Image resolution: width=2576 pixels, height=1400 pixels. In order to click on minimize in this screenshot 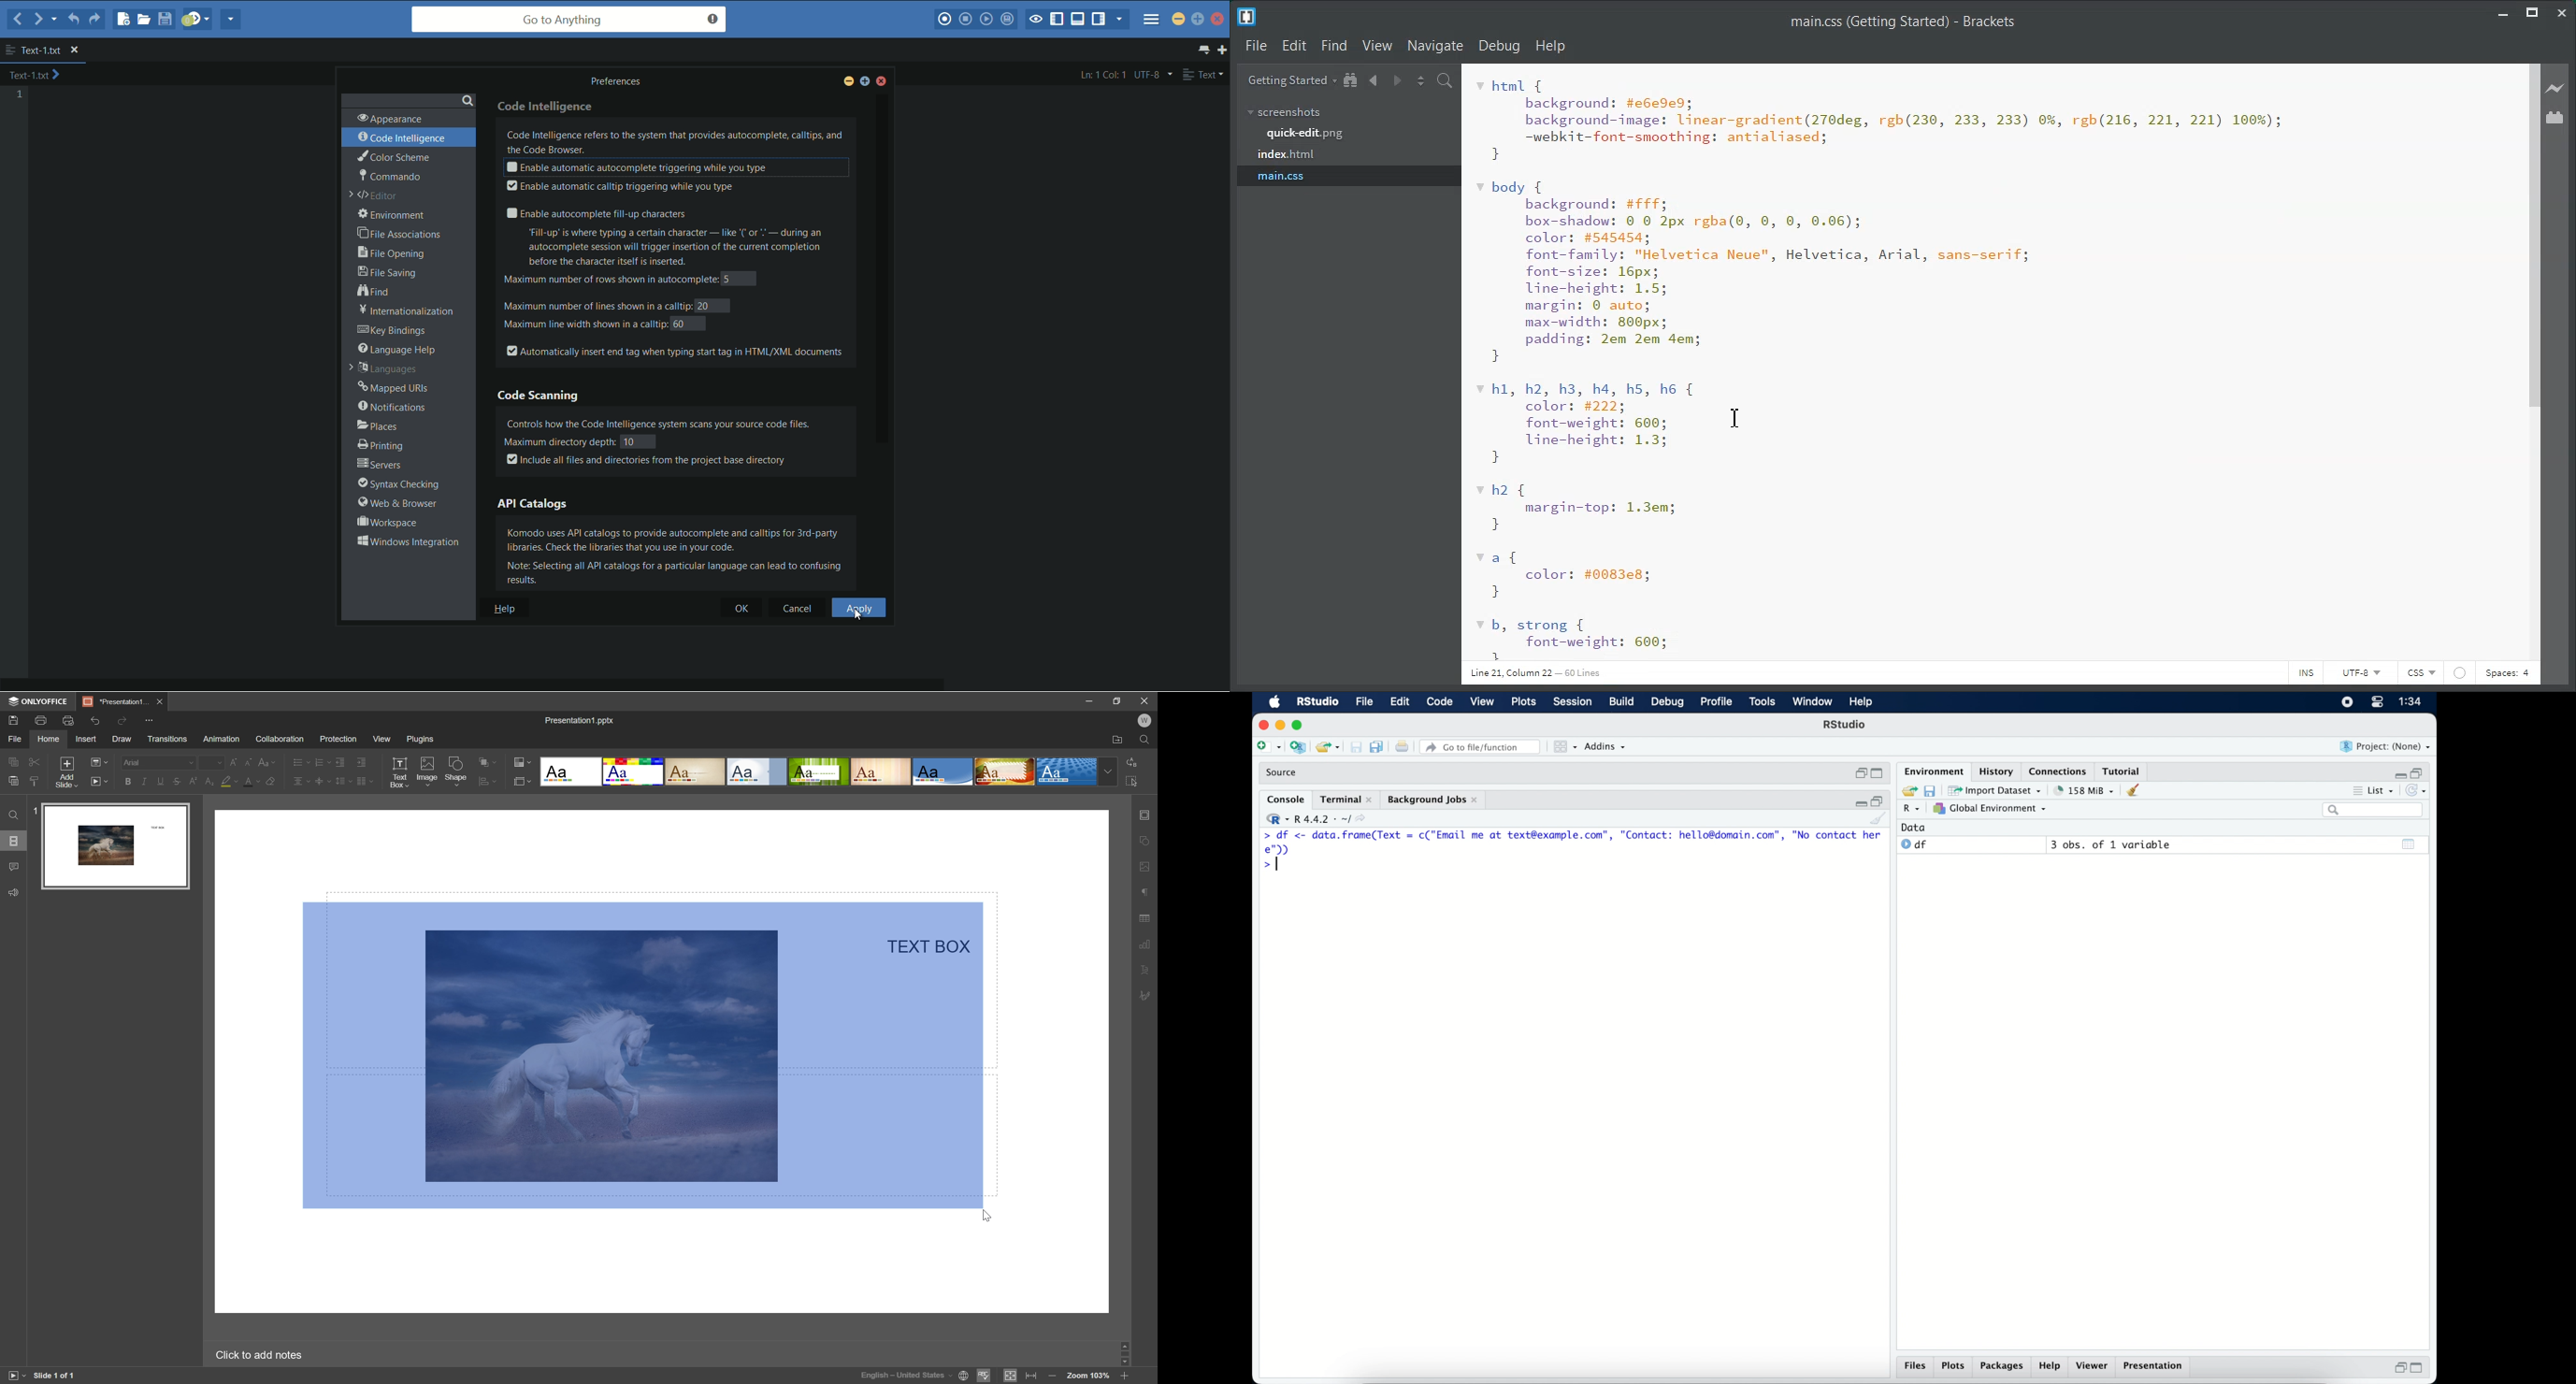, I will do `click(1859, 803)`.